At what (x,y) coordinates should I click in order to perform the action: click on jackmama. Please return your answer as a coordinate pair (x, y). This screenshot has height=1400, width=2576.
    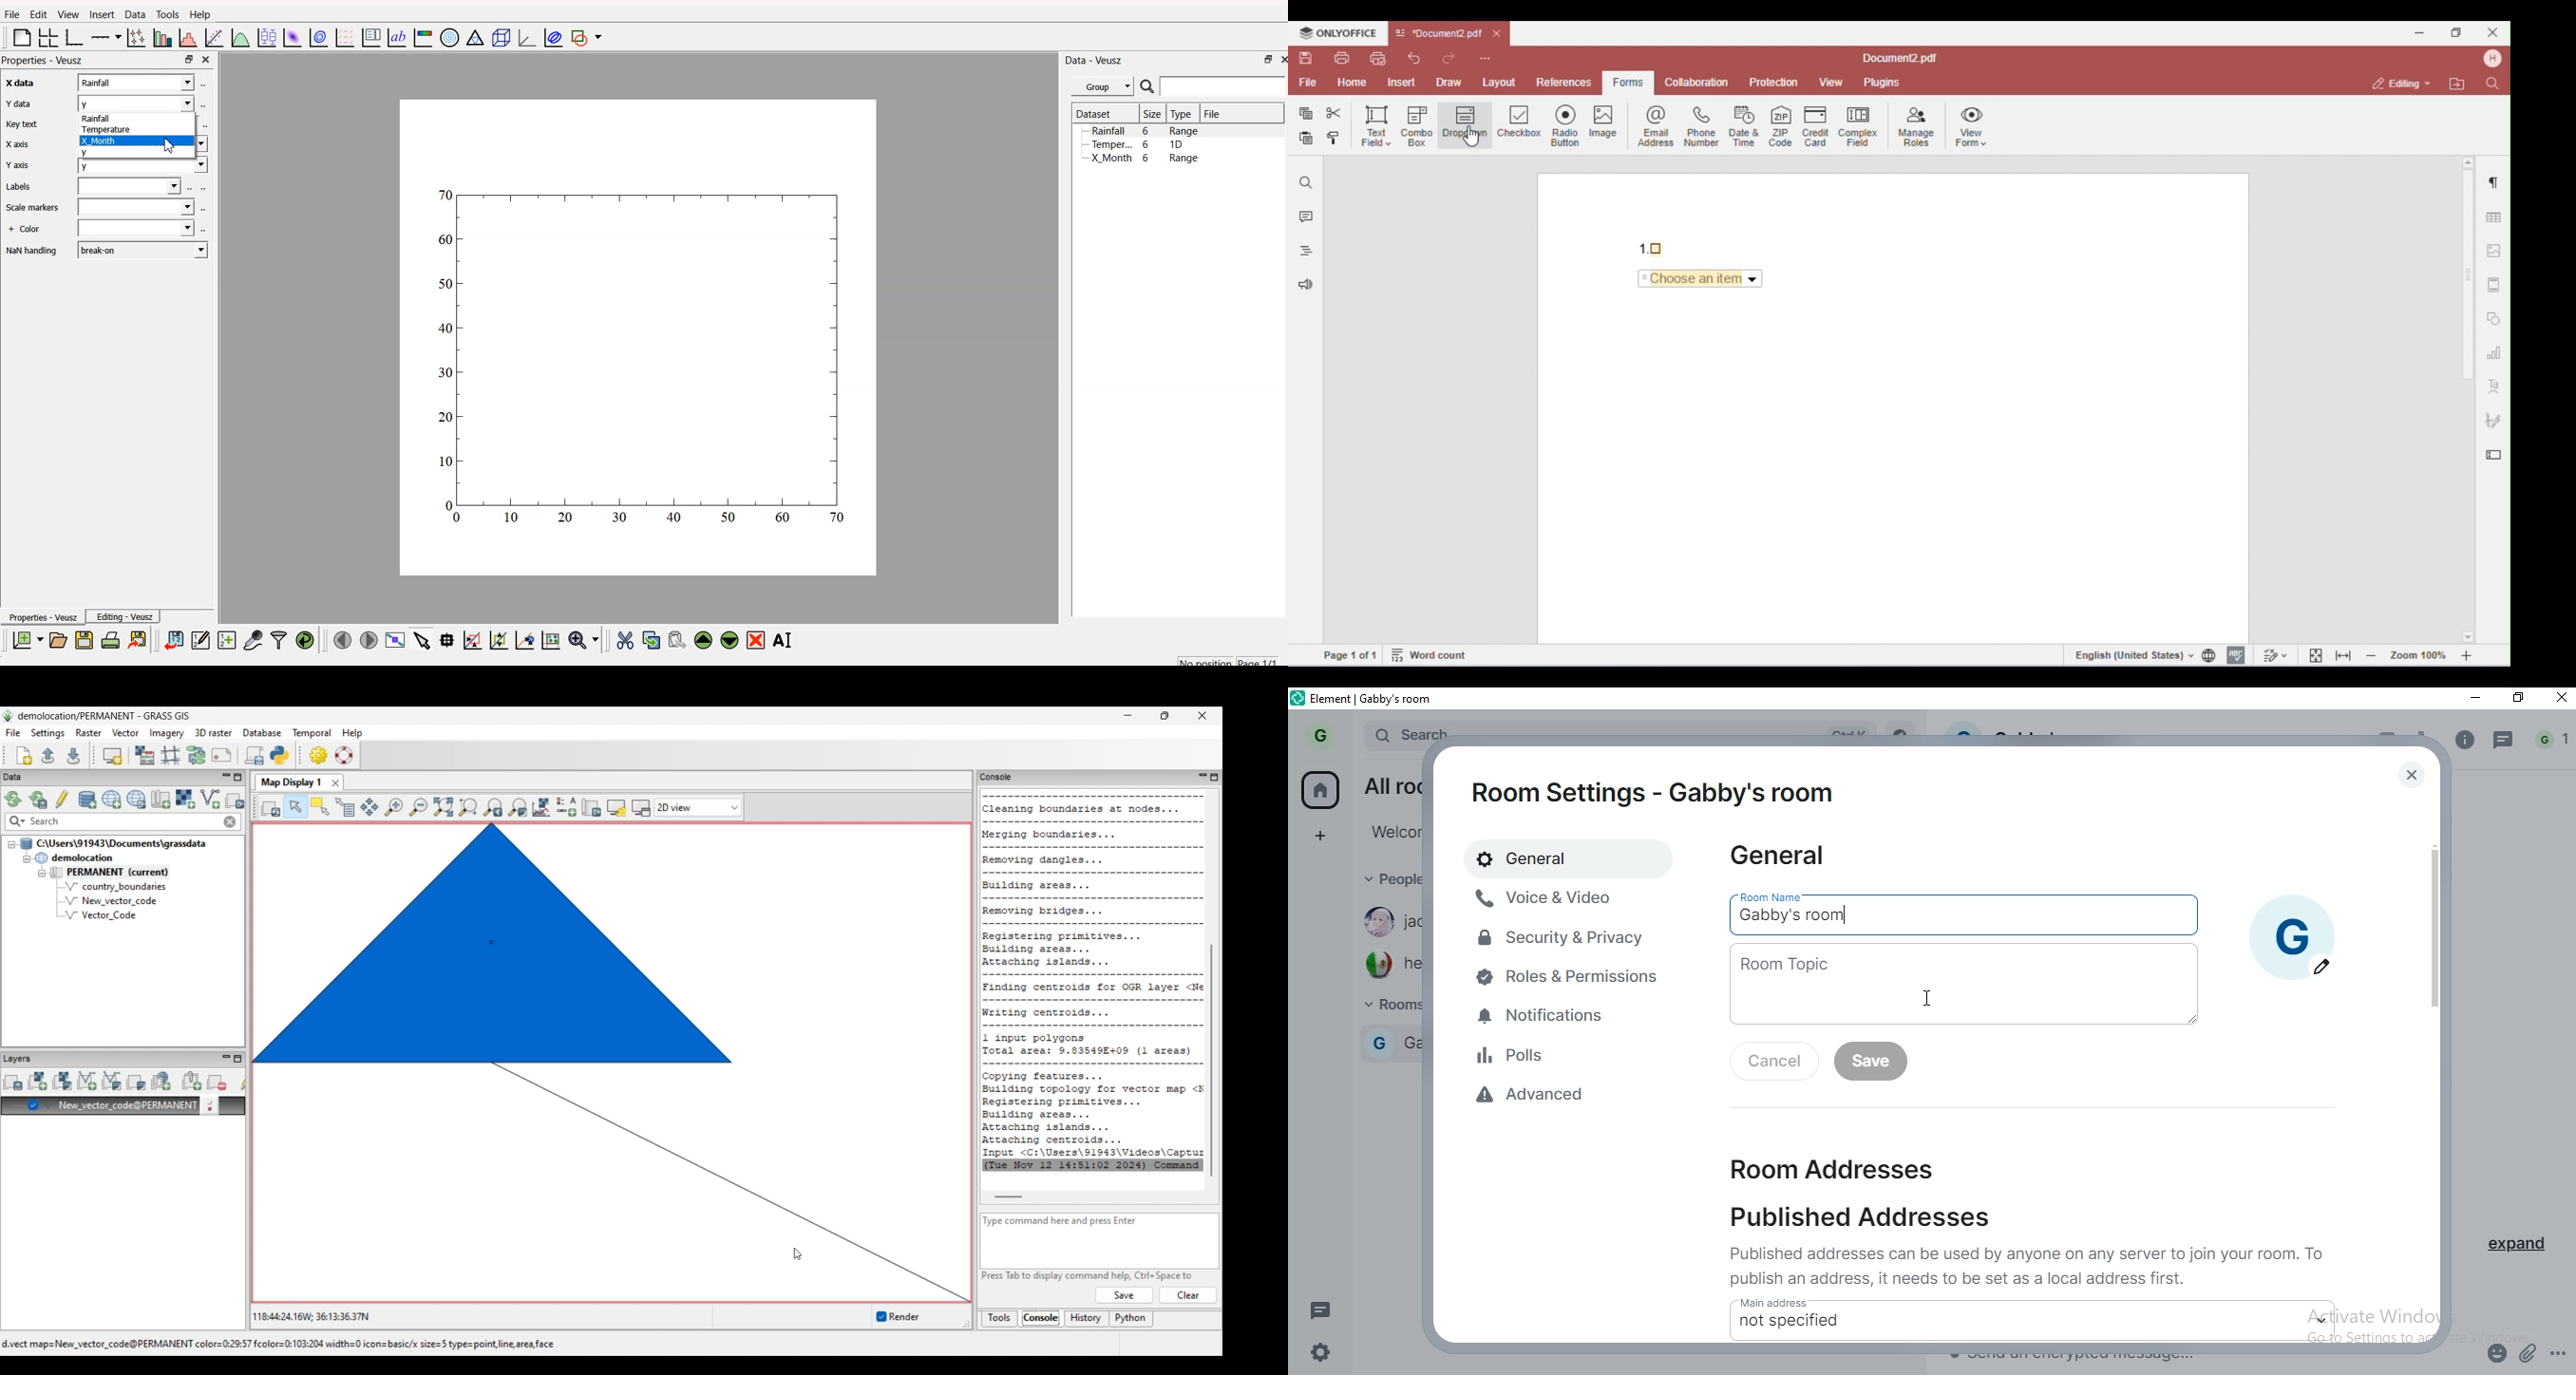
    Looking at the image, I should click on (1389, 923).